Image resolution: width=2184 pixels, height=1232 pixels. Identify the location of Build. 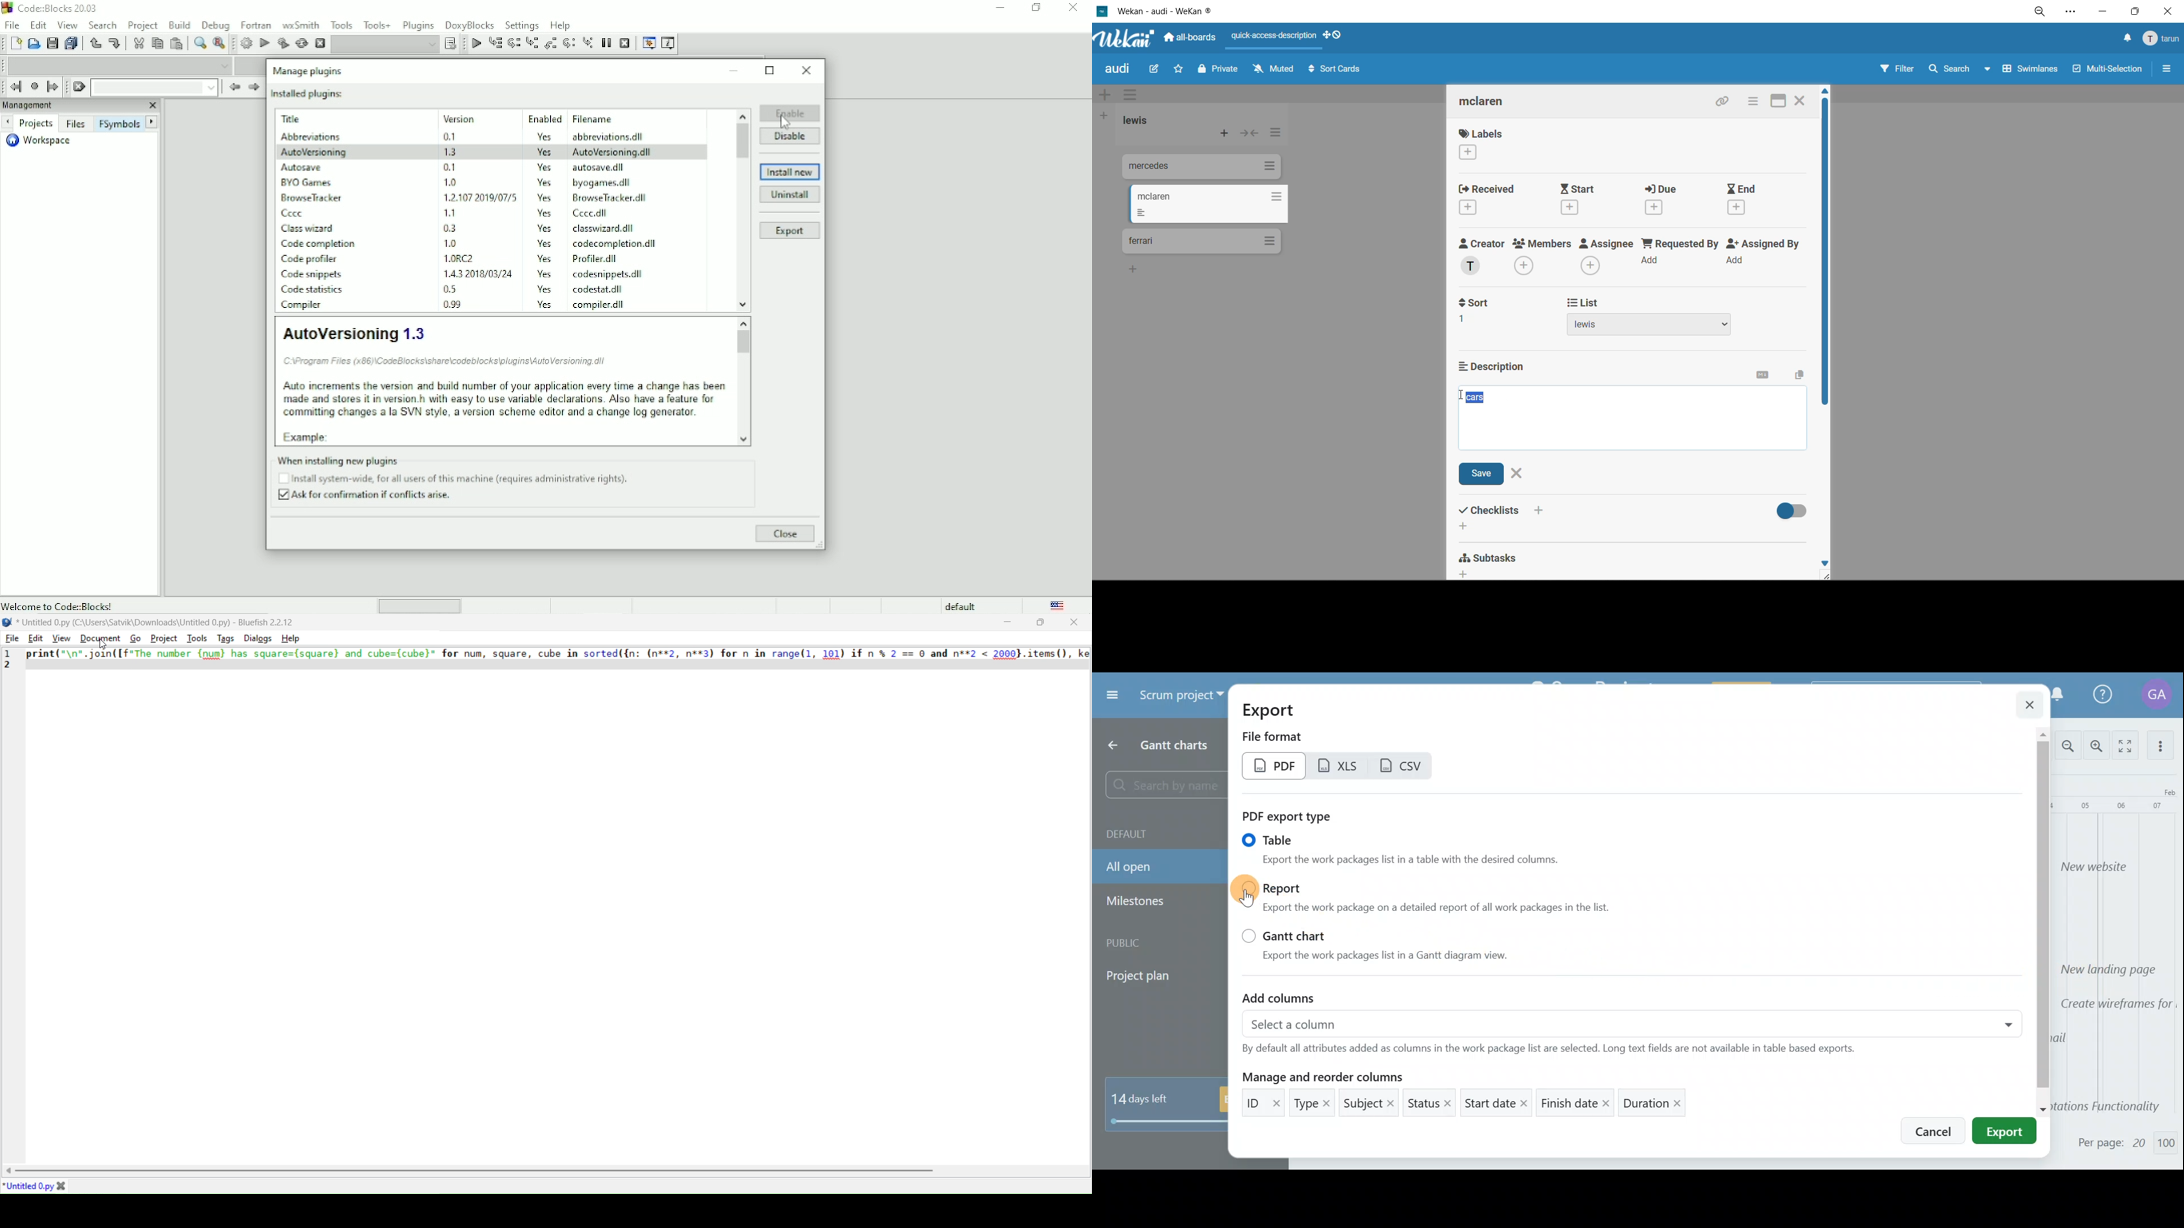
(179, 25).